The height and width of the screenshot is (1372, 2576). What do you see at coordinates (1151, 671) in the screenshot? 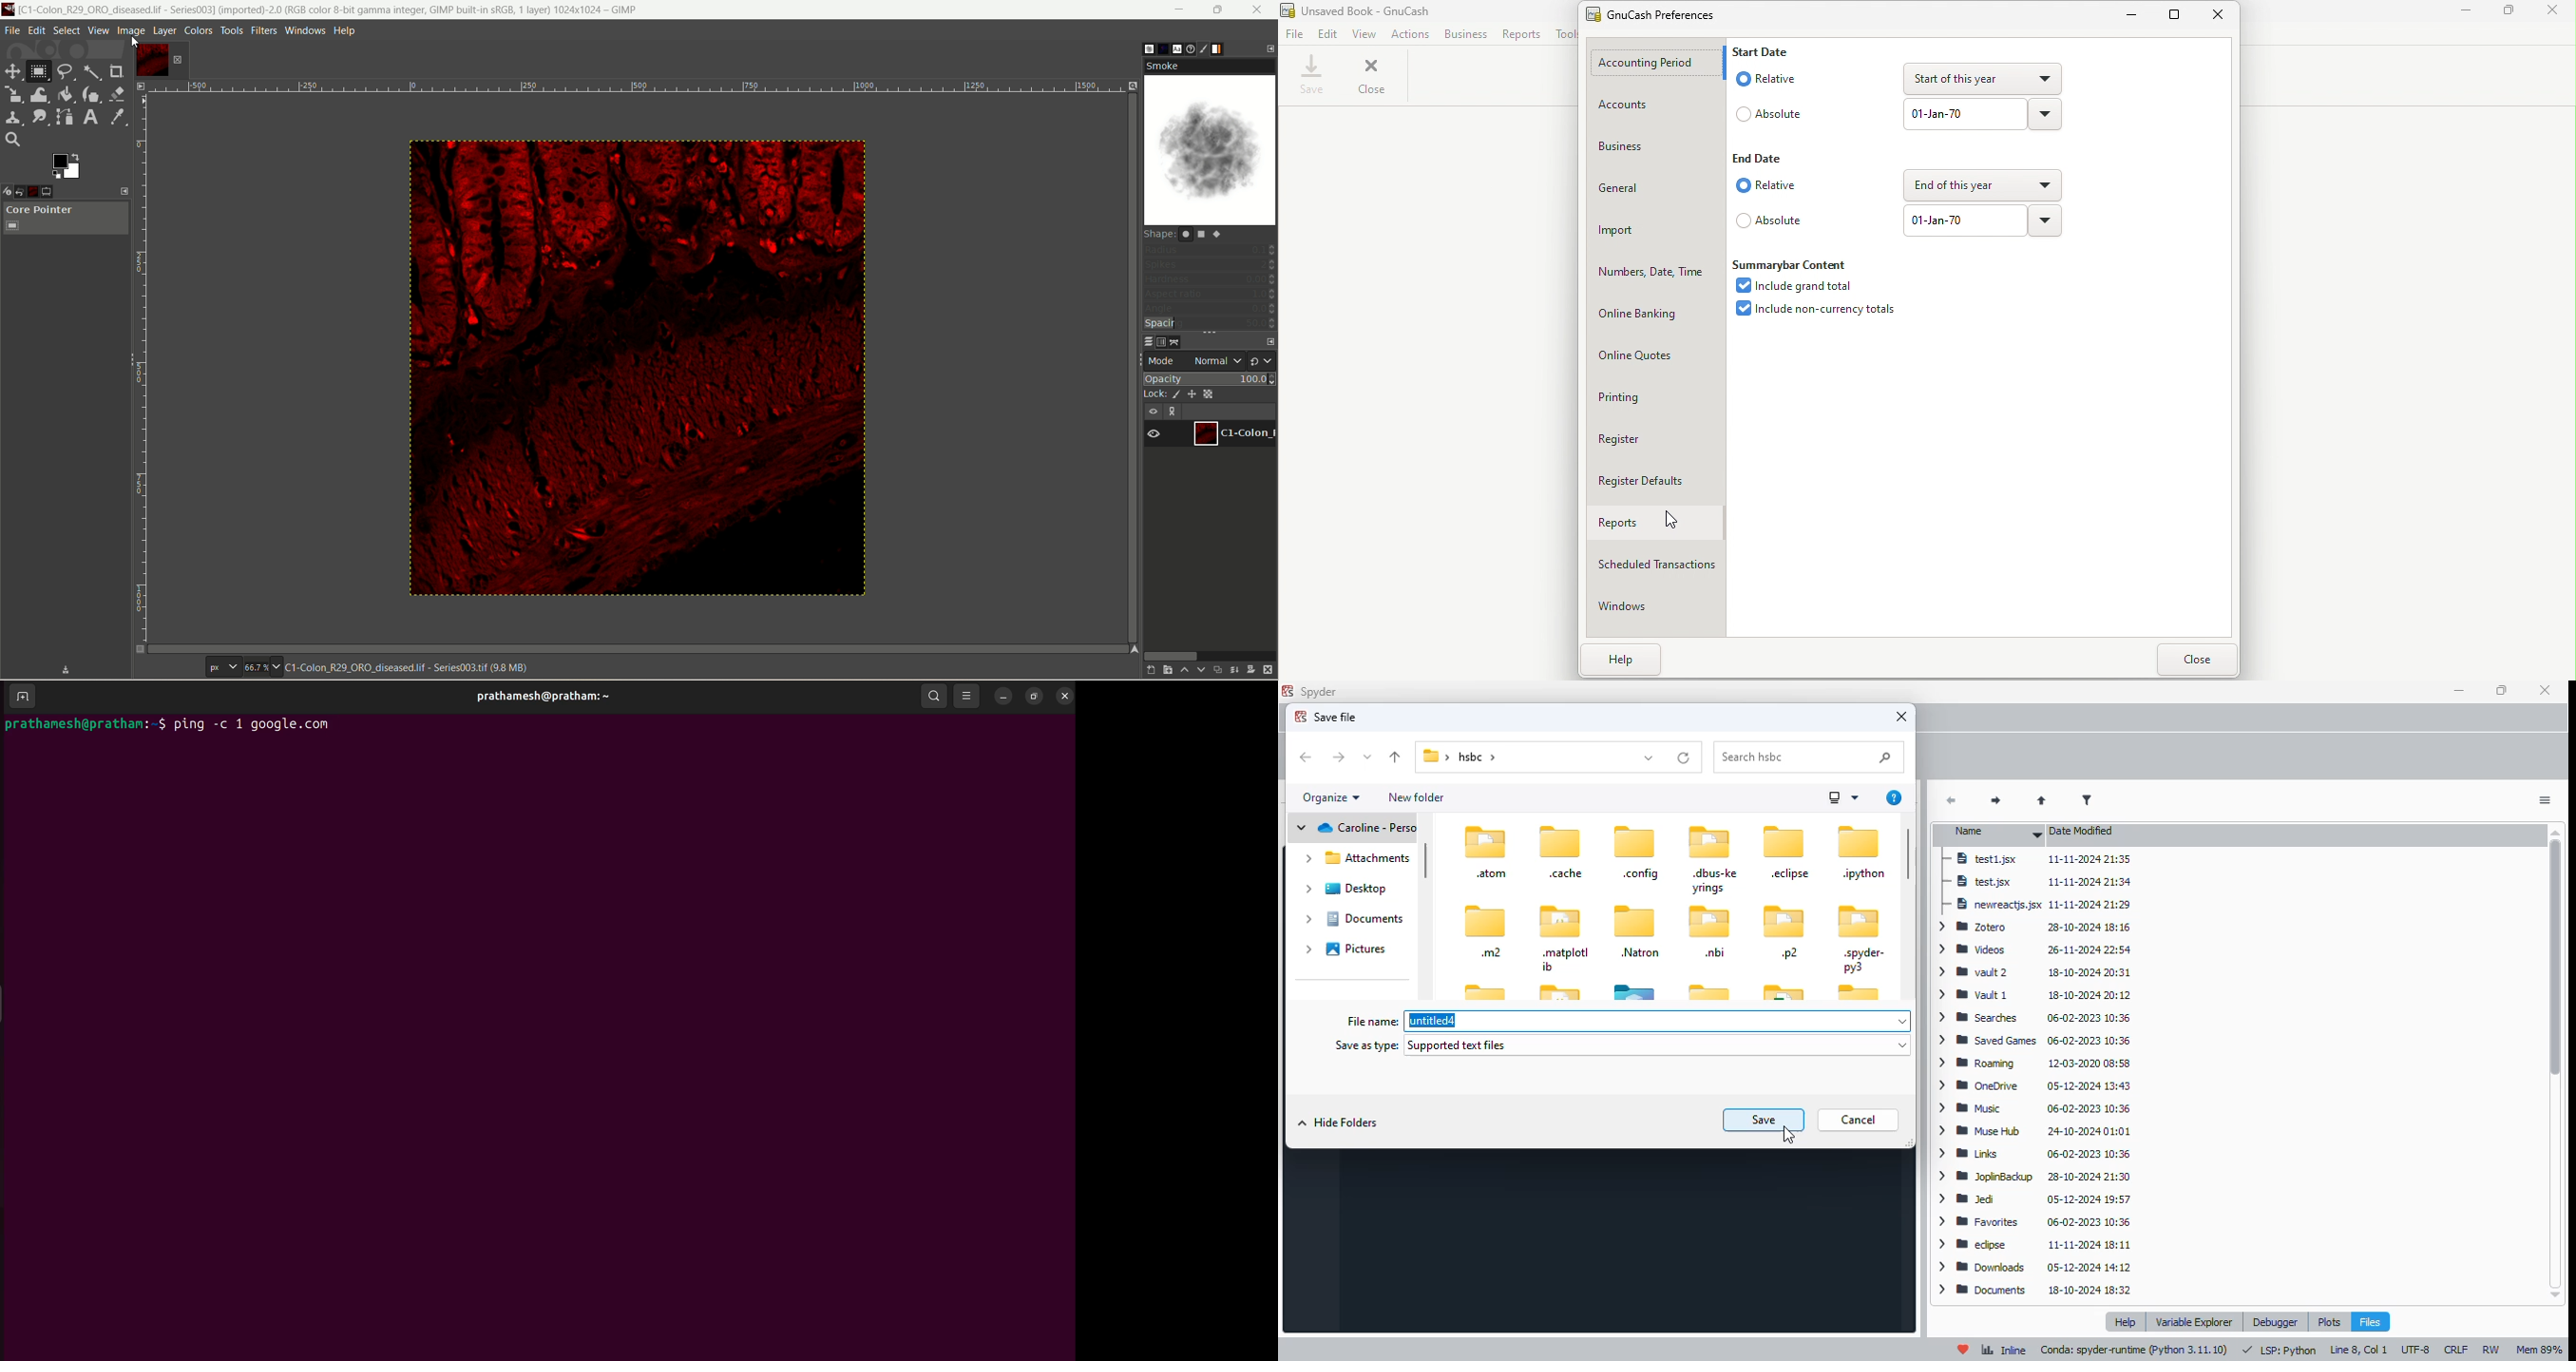
I see `create a new layer with last used values` at bounding box center [1151, 671].